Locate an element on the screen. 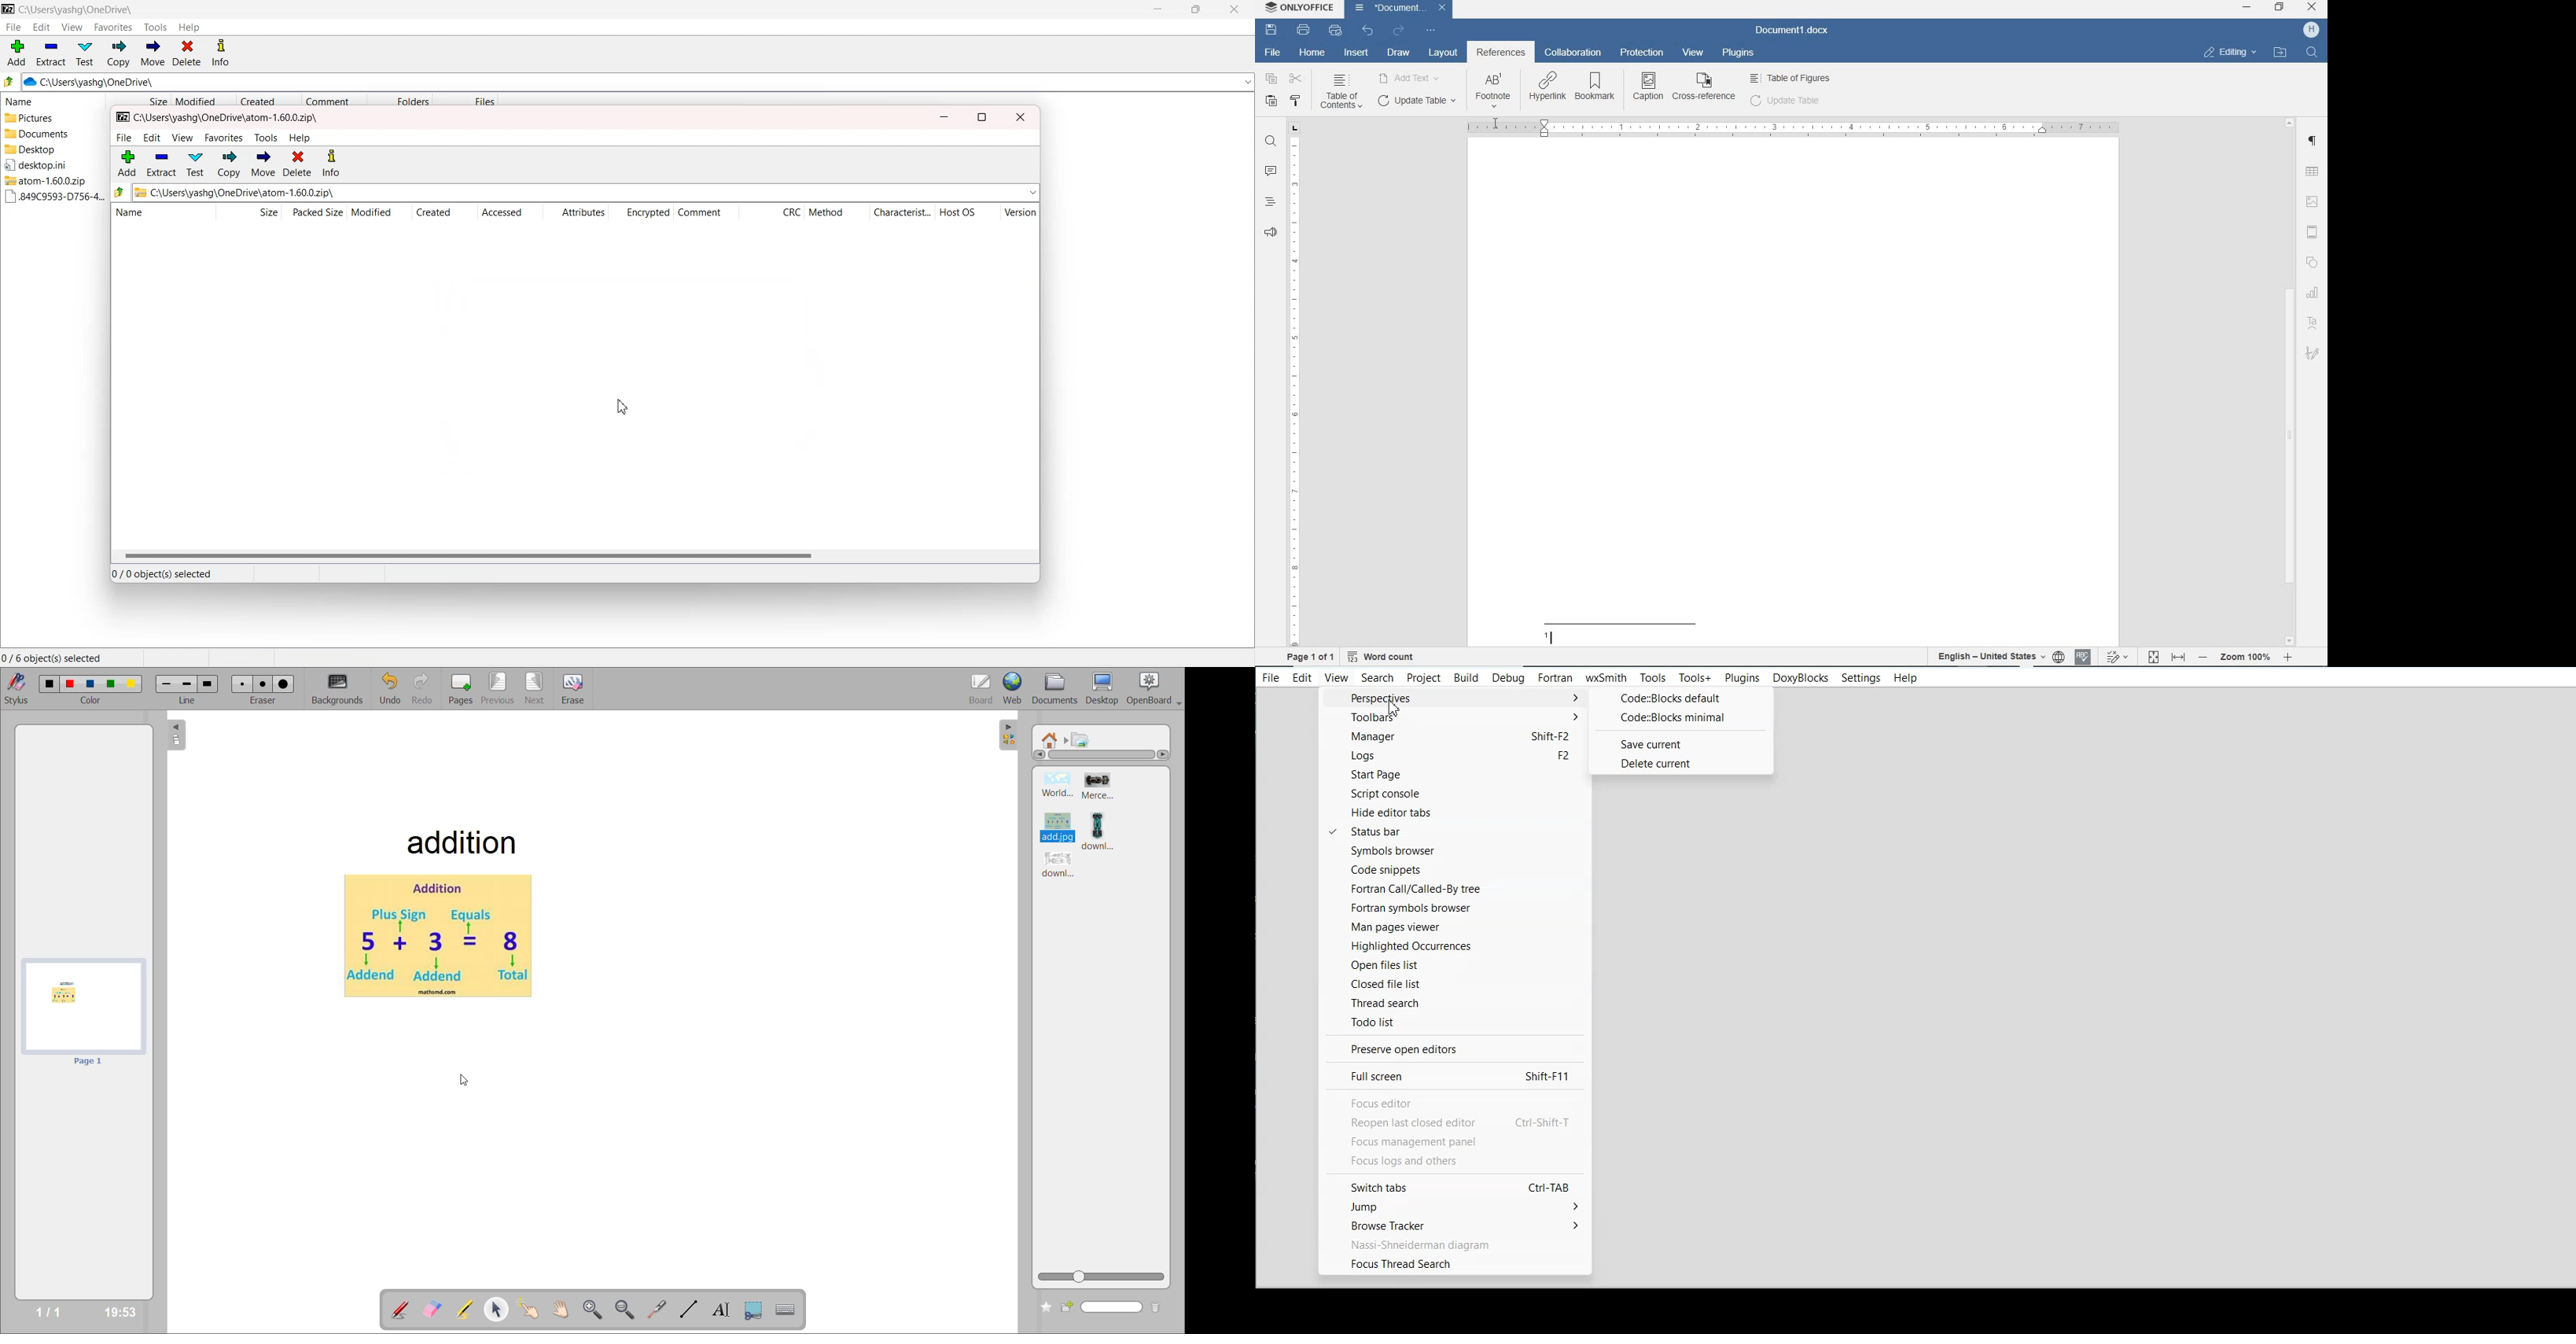 The width and height of the screenshot is (2576, 1344). CLOSE is located at coordinates (2312, 8).